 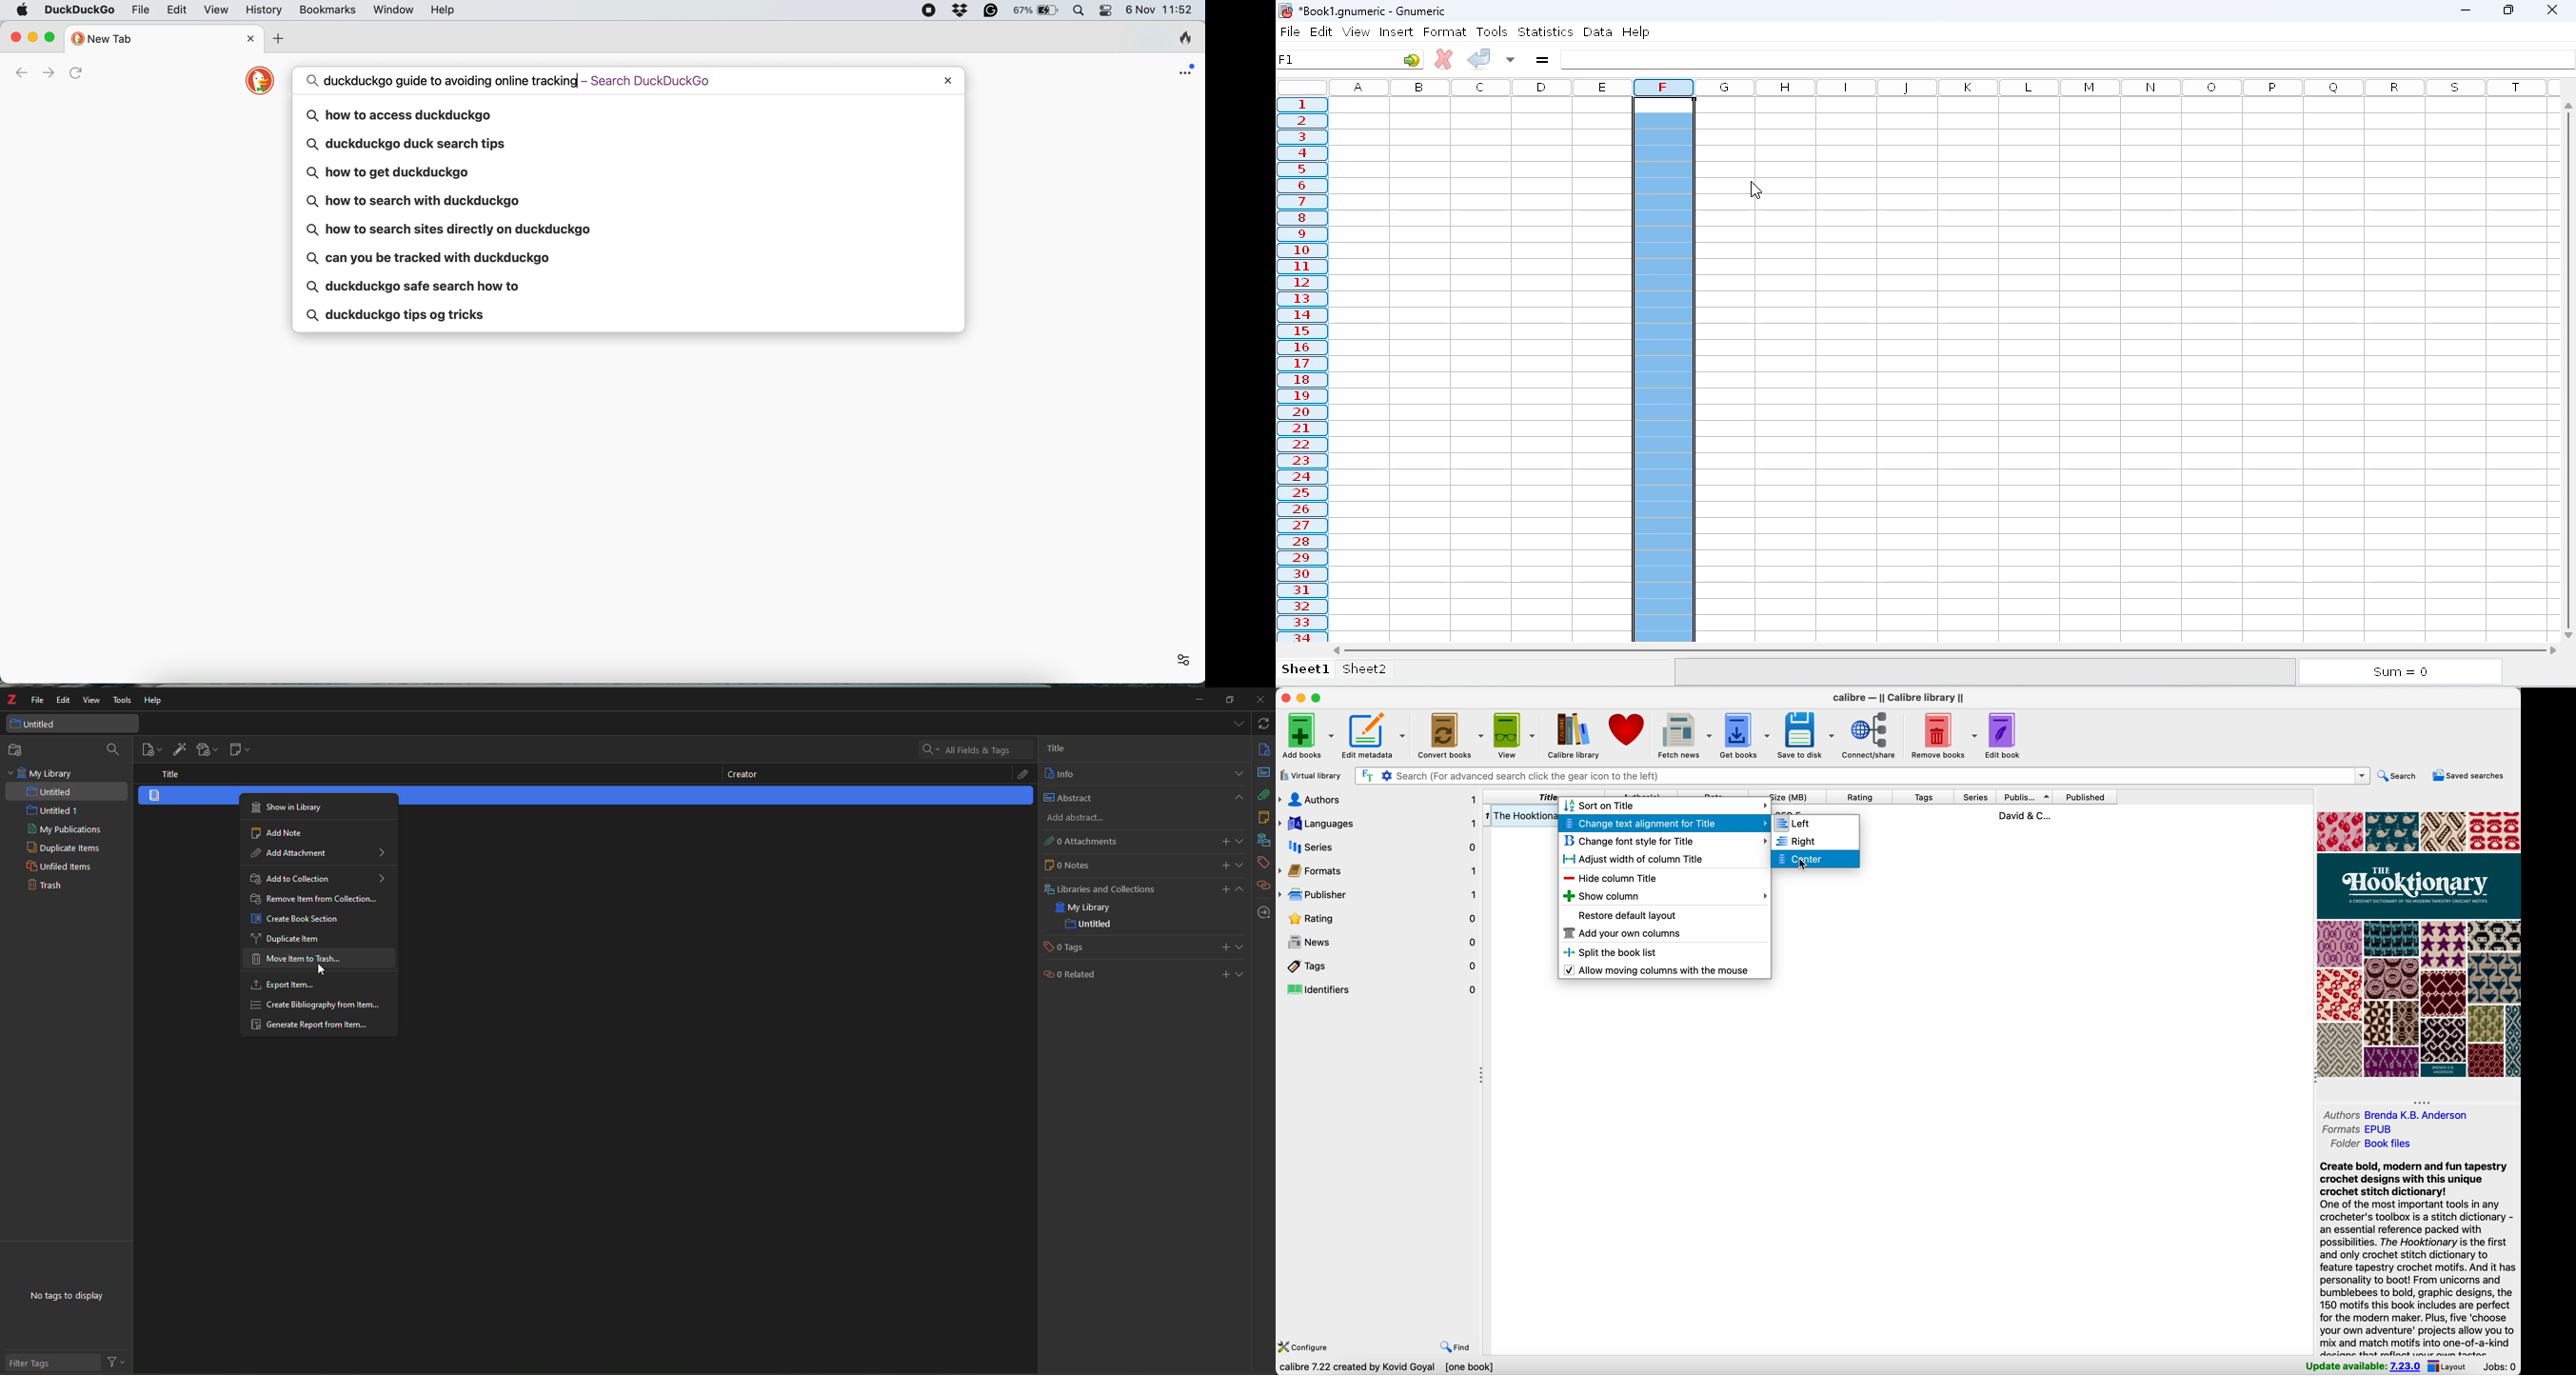 What do you see at coordinates (114, 749) in the screenshot?
I see `search` at bounding box center [114, 749].